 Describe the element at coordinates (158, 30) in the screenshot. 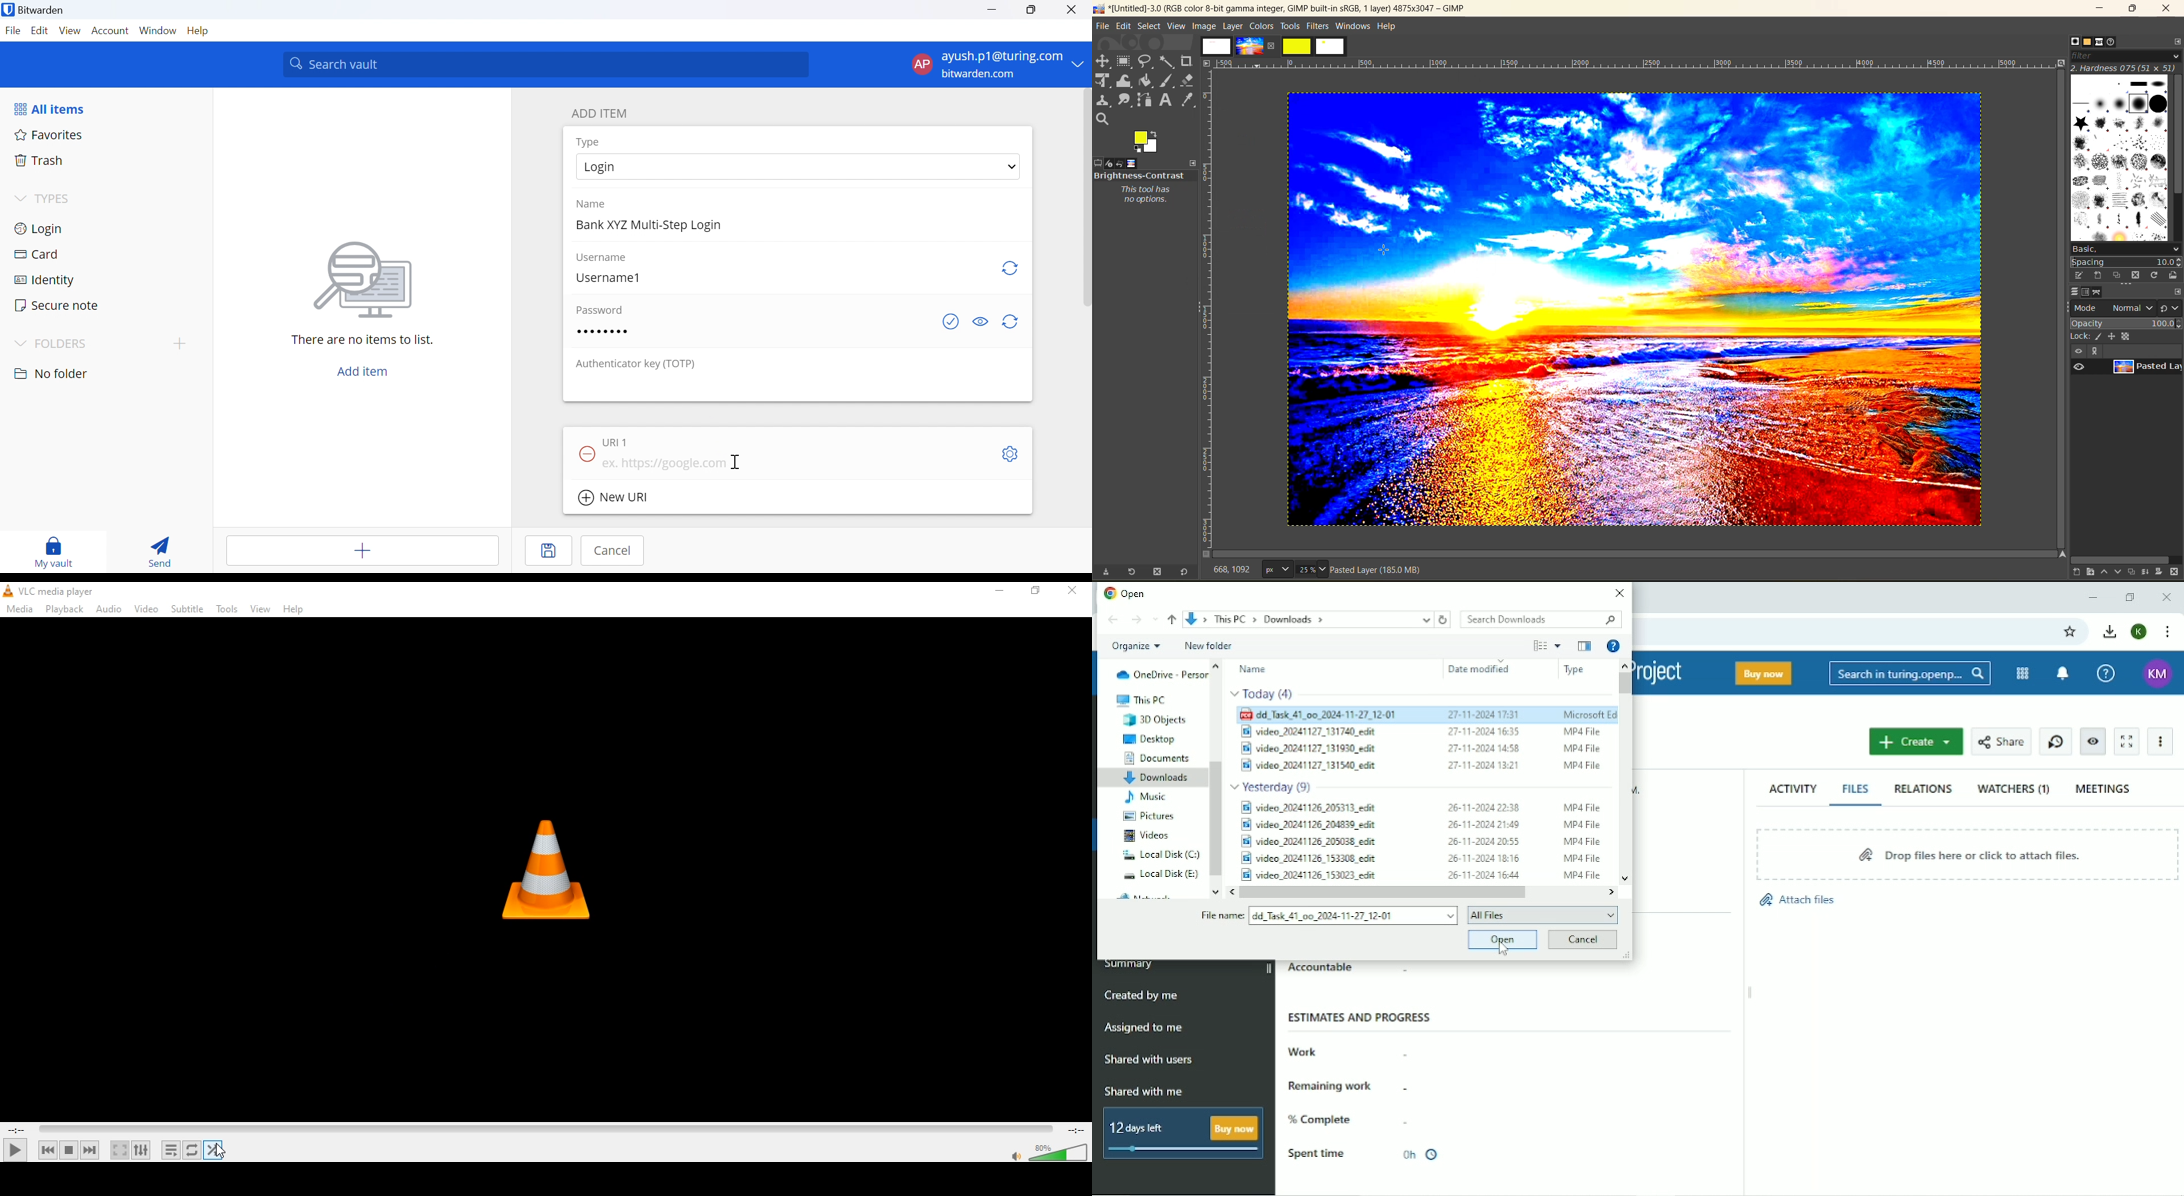

I see `Window` at that location.